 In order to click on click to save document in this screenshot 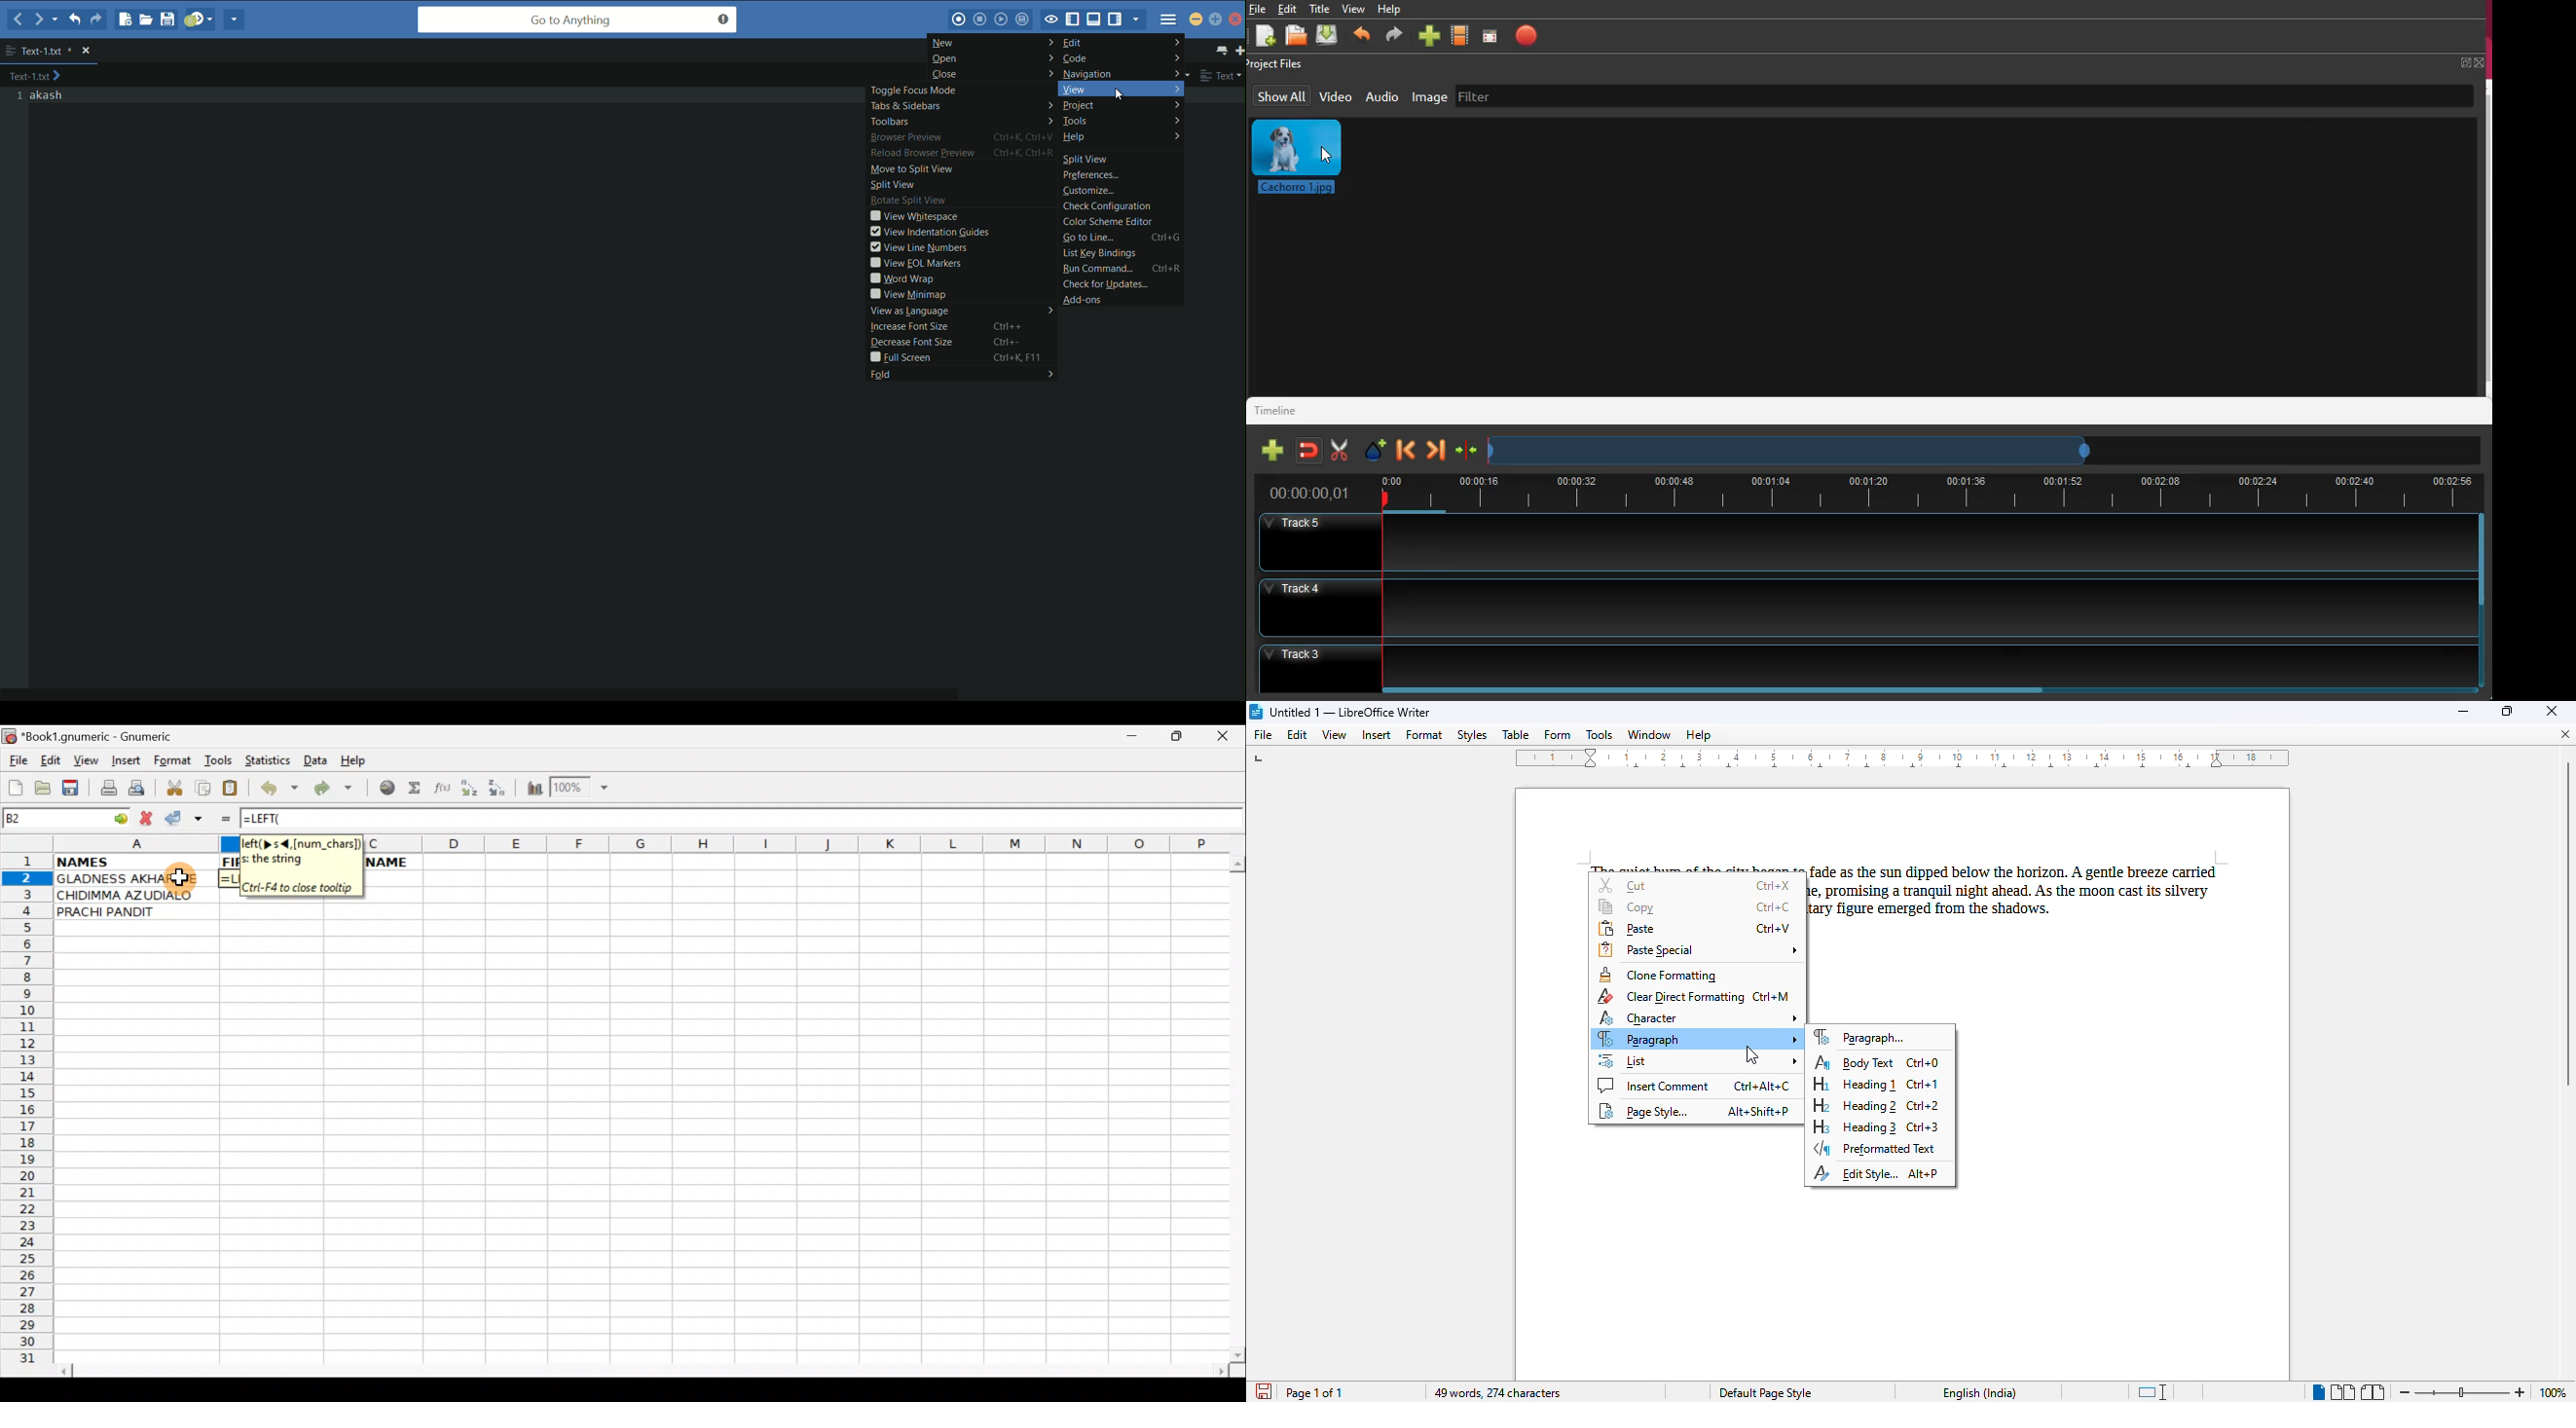, I will do `click(1264, 1391)`.